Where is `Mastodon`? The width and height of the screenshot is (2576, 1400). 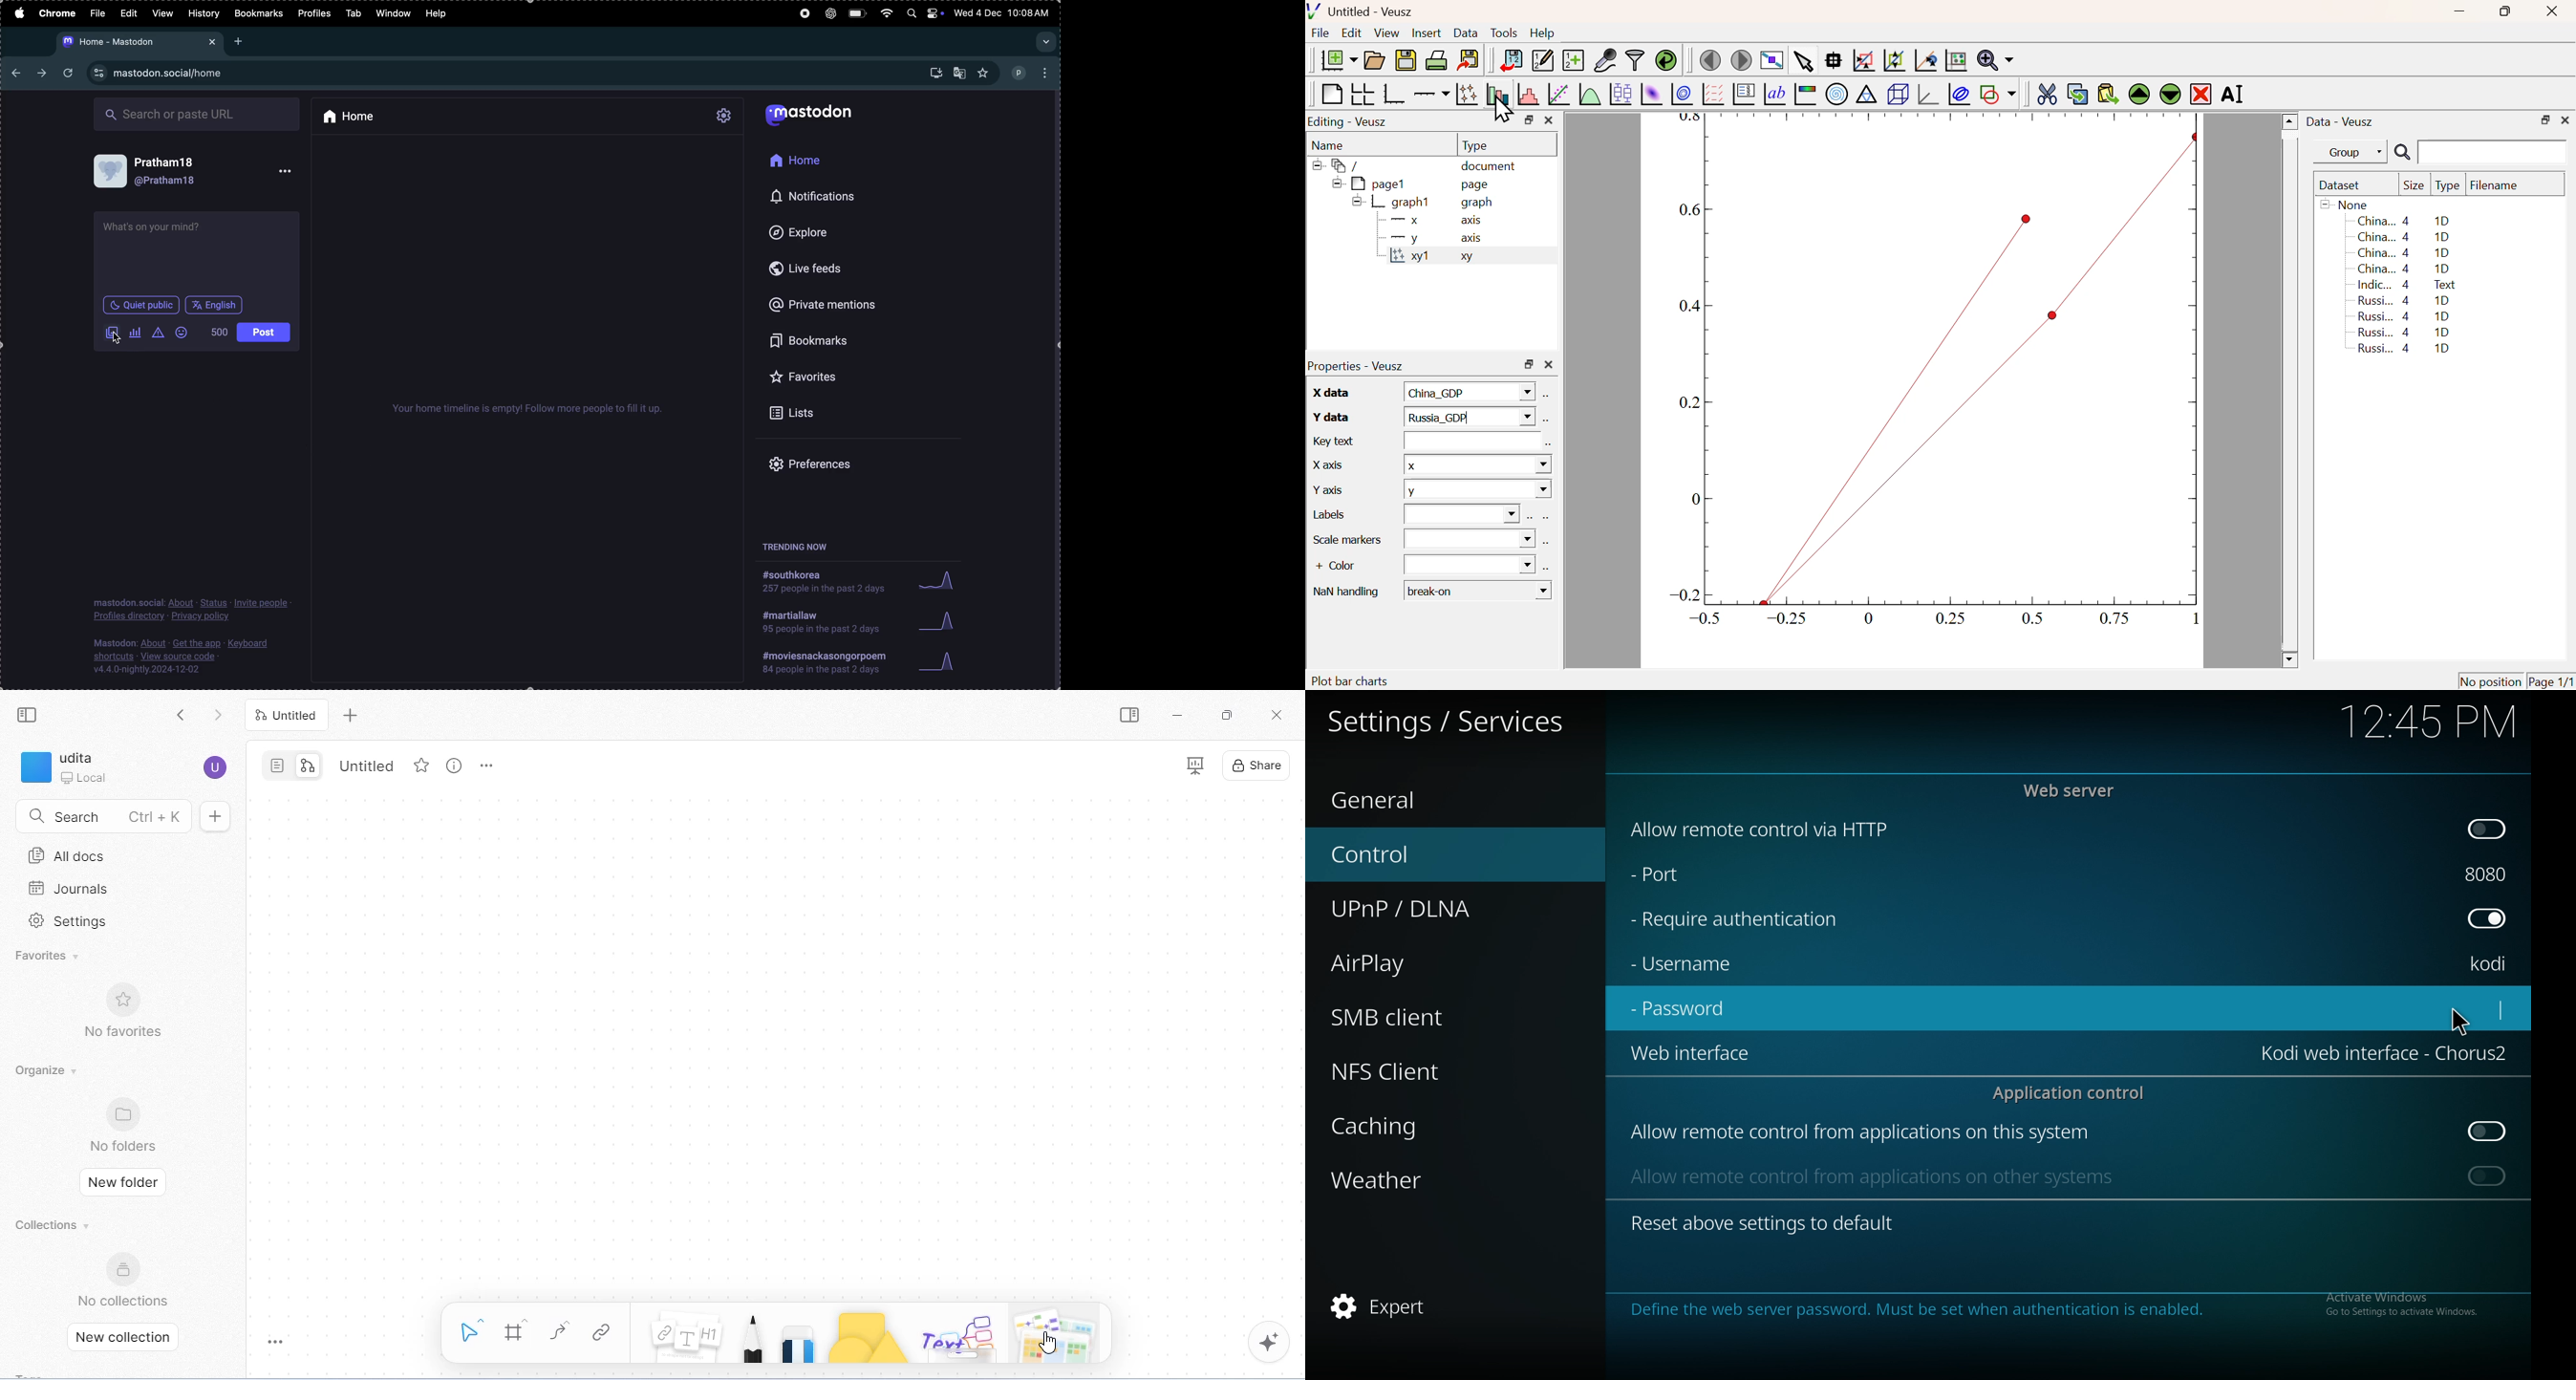
Mastodon is located at coordinates (814, 113).